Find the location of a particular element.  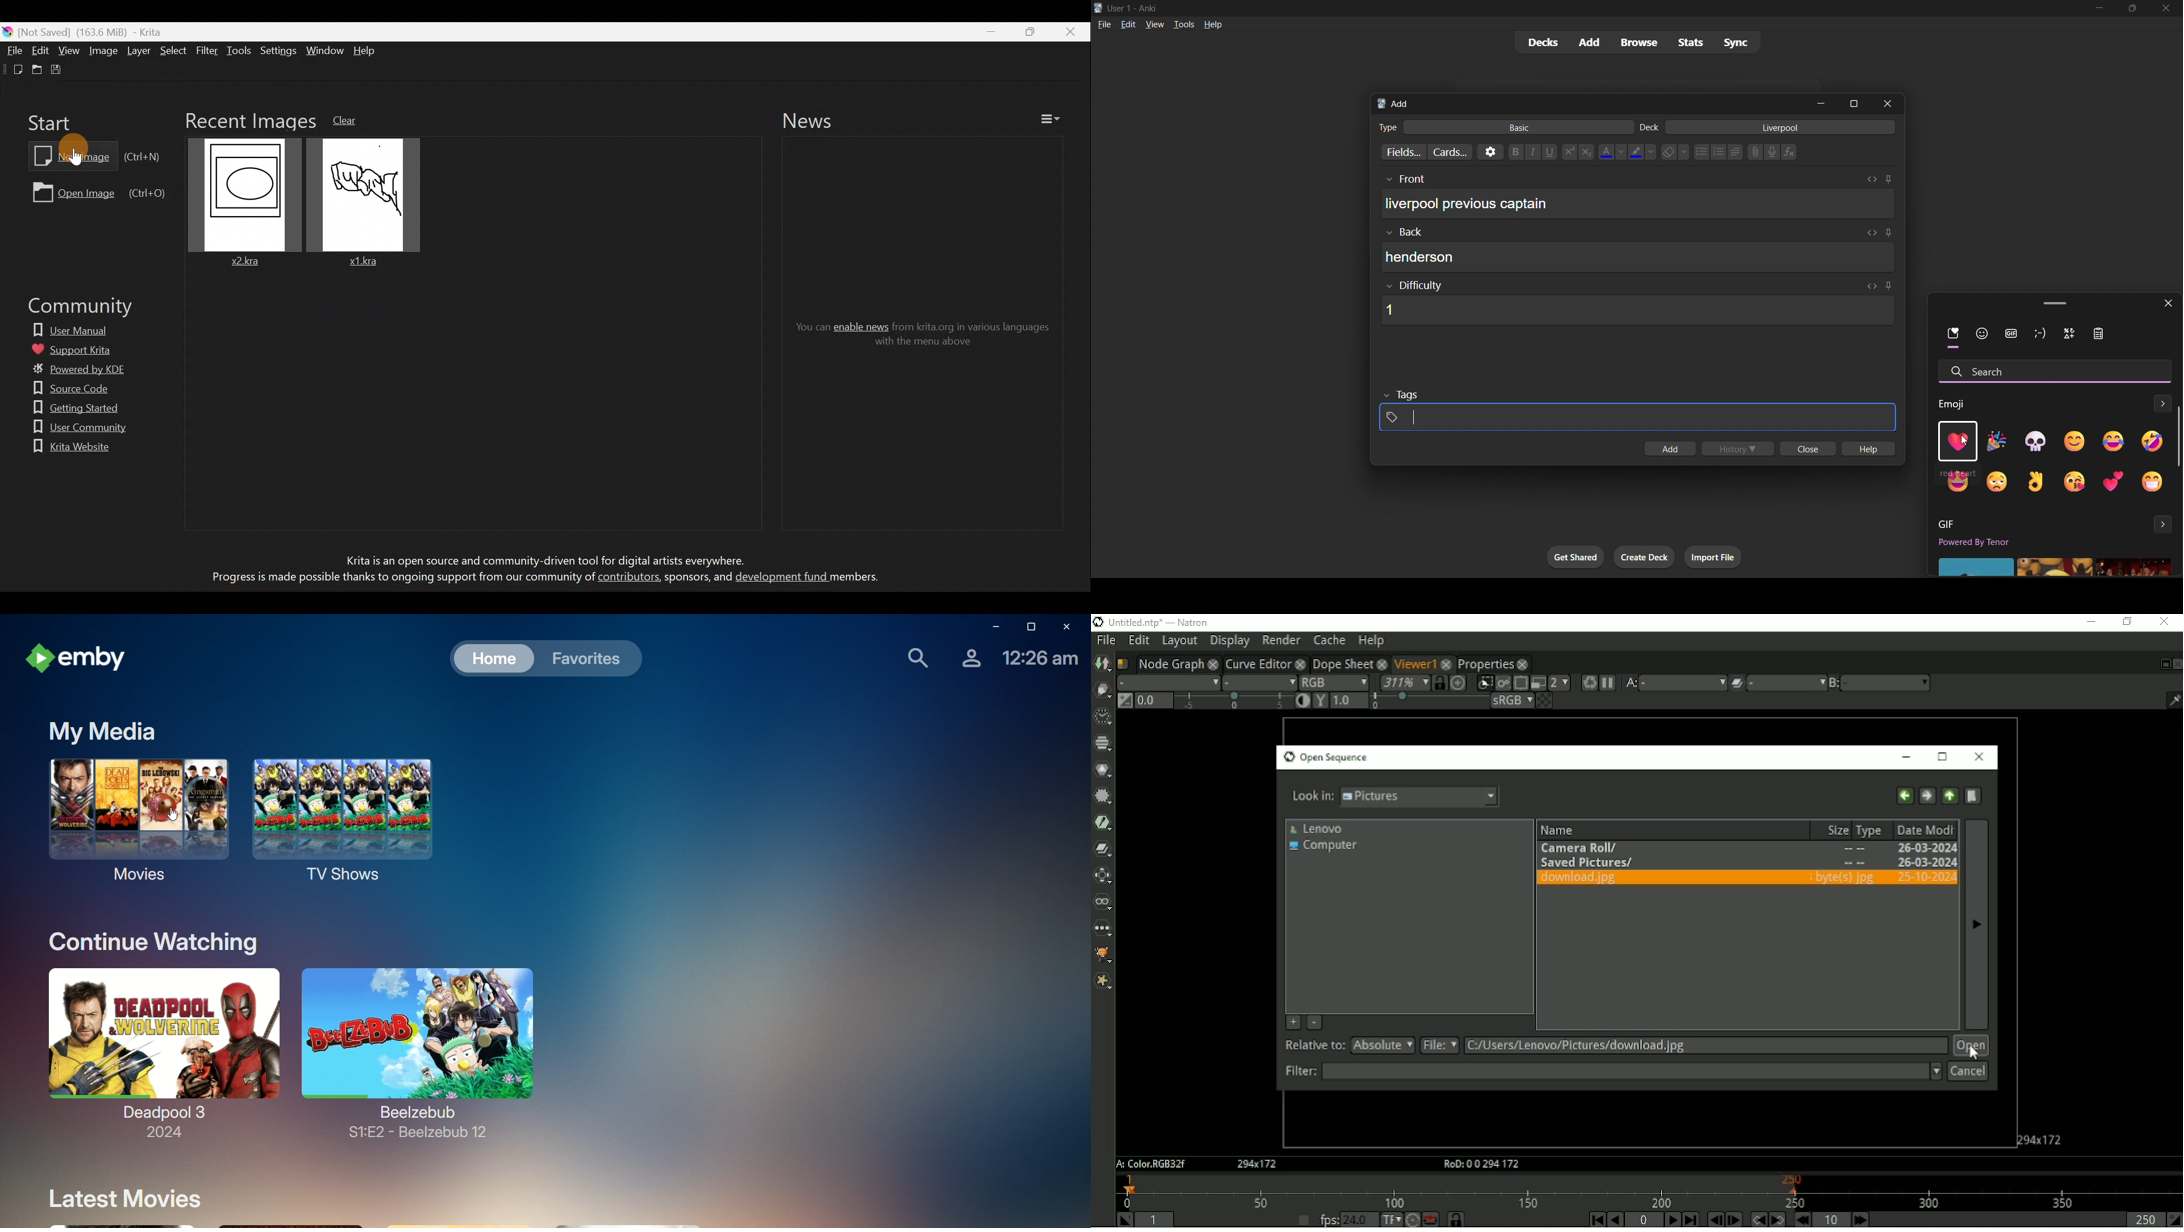

create deck is located at coordinates (1645, 558).